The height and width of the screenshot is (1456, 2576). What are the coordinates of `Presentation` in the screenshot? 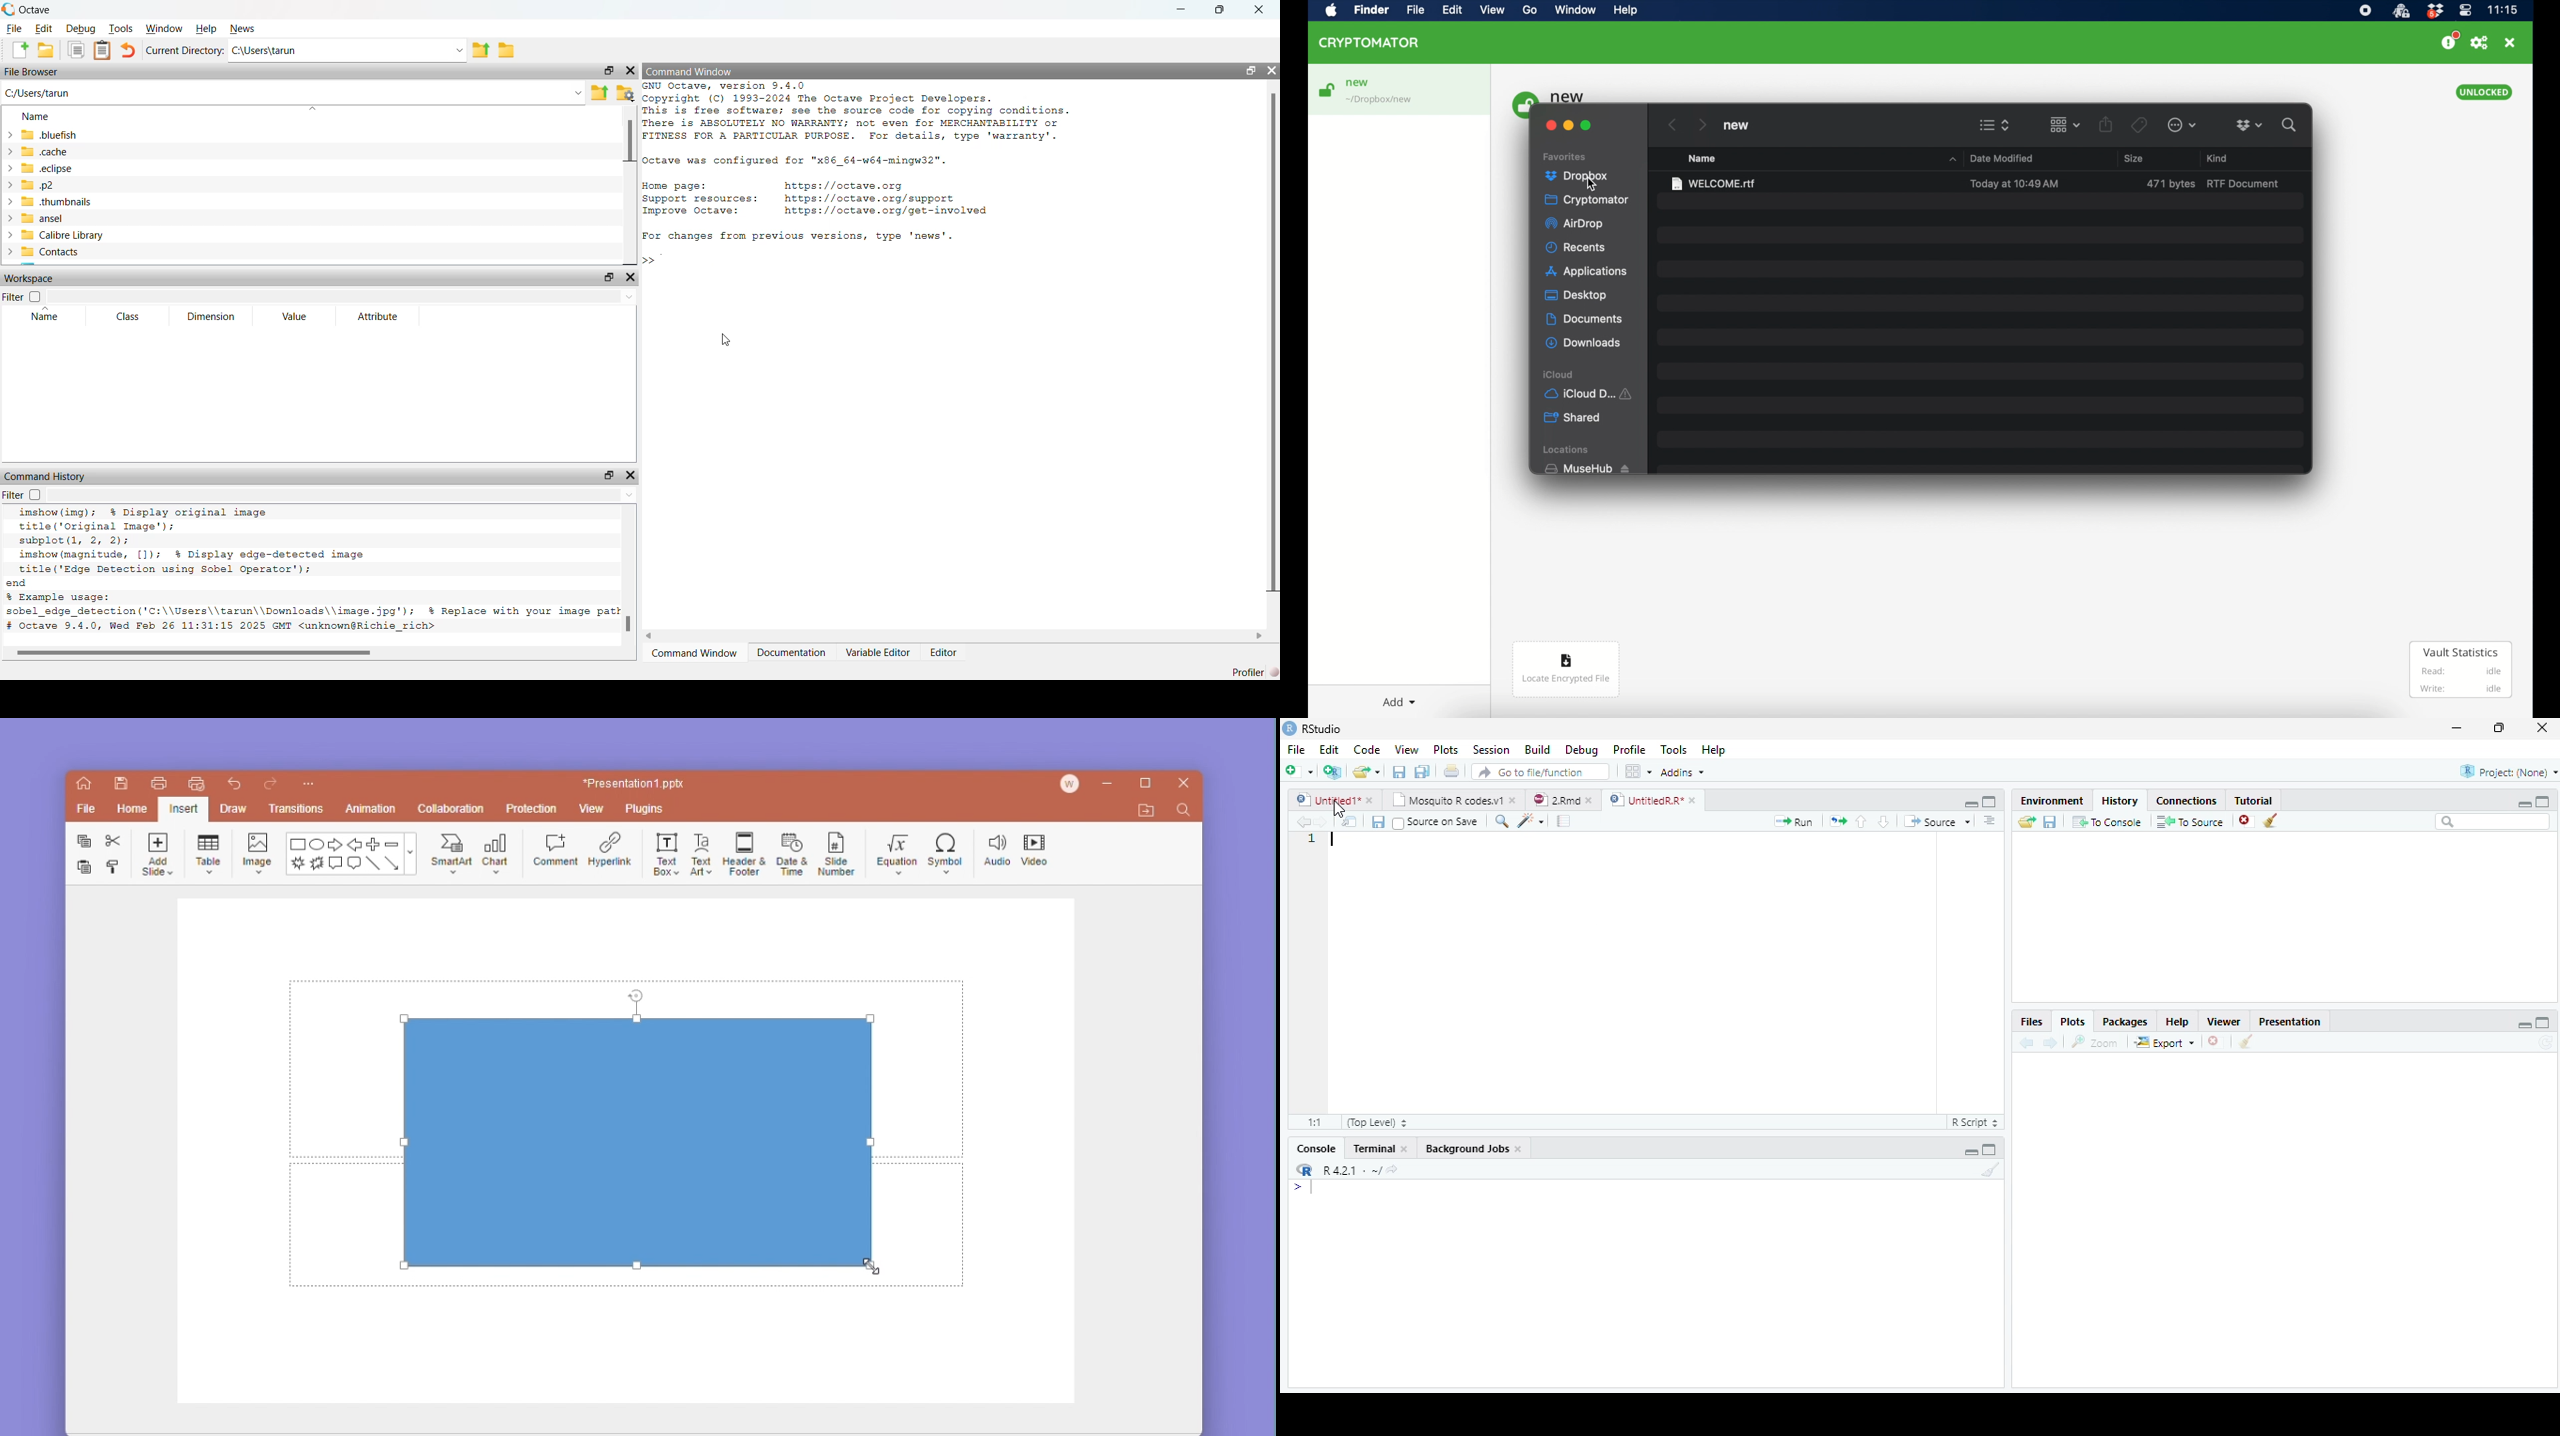 It's located at (2290, 1021).